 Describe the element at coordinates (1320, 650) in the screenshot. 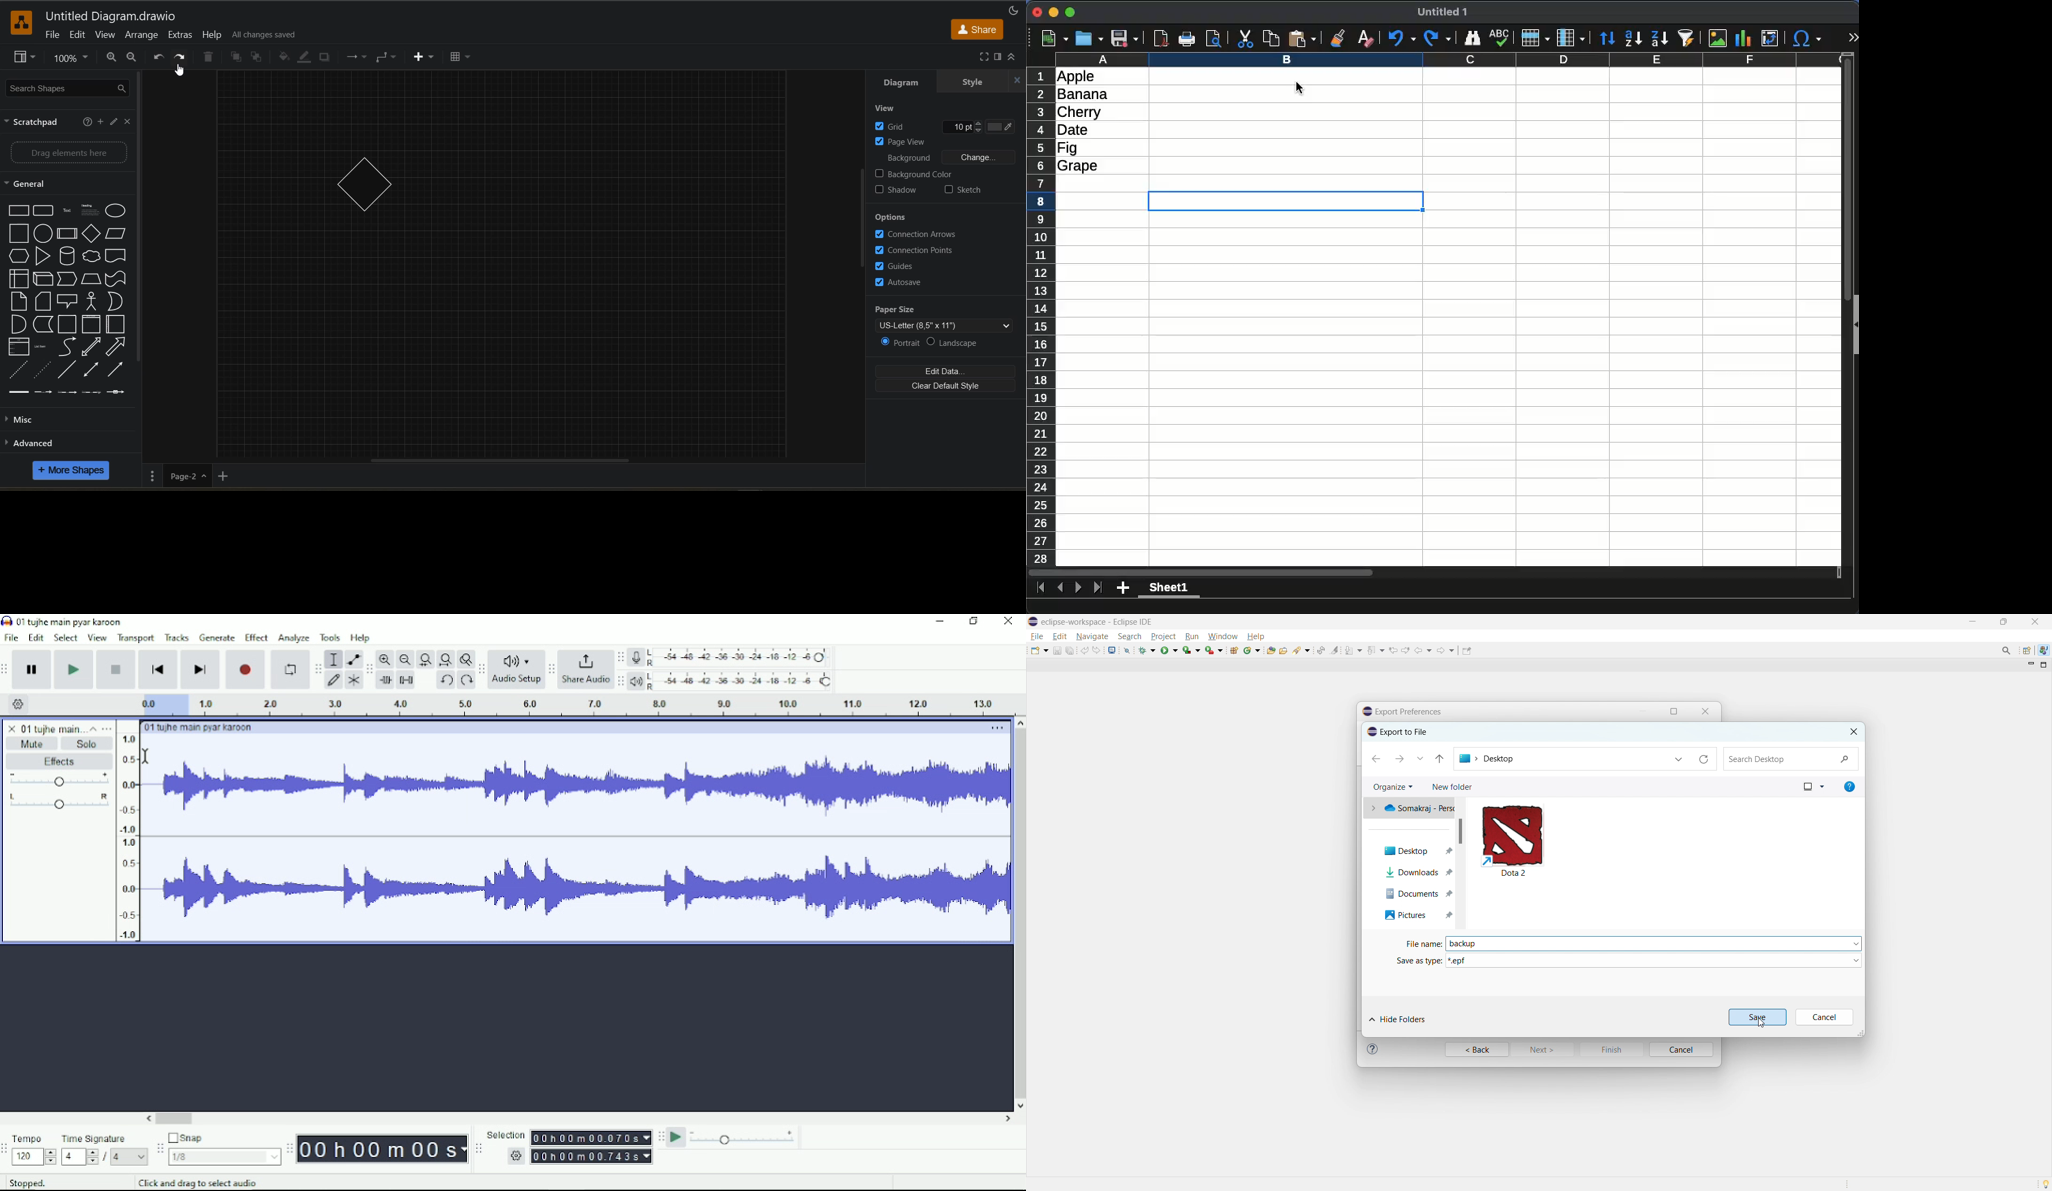

I see `toggle ant editor auto reconcile` at that location.